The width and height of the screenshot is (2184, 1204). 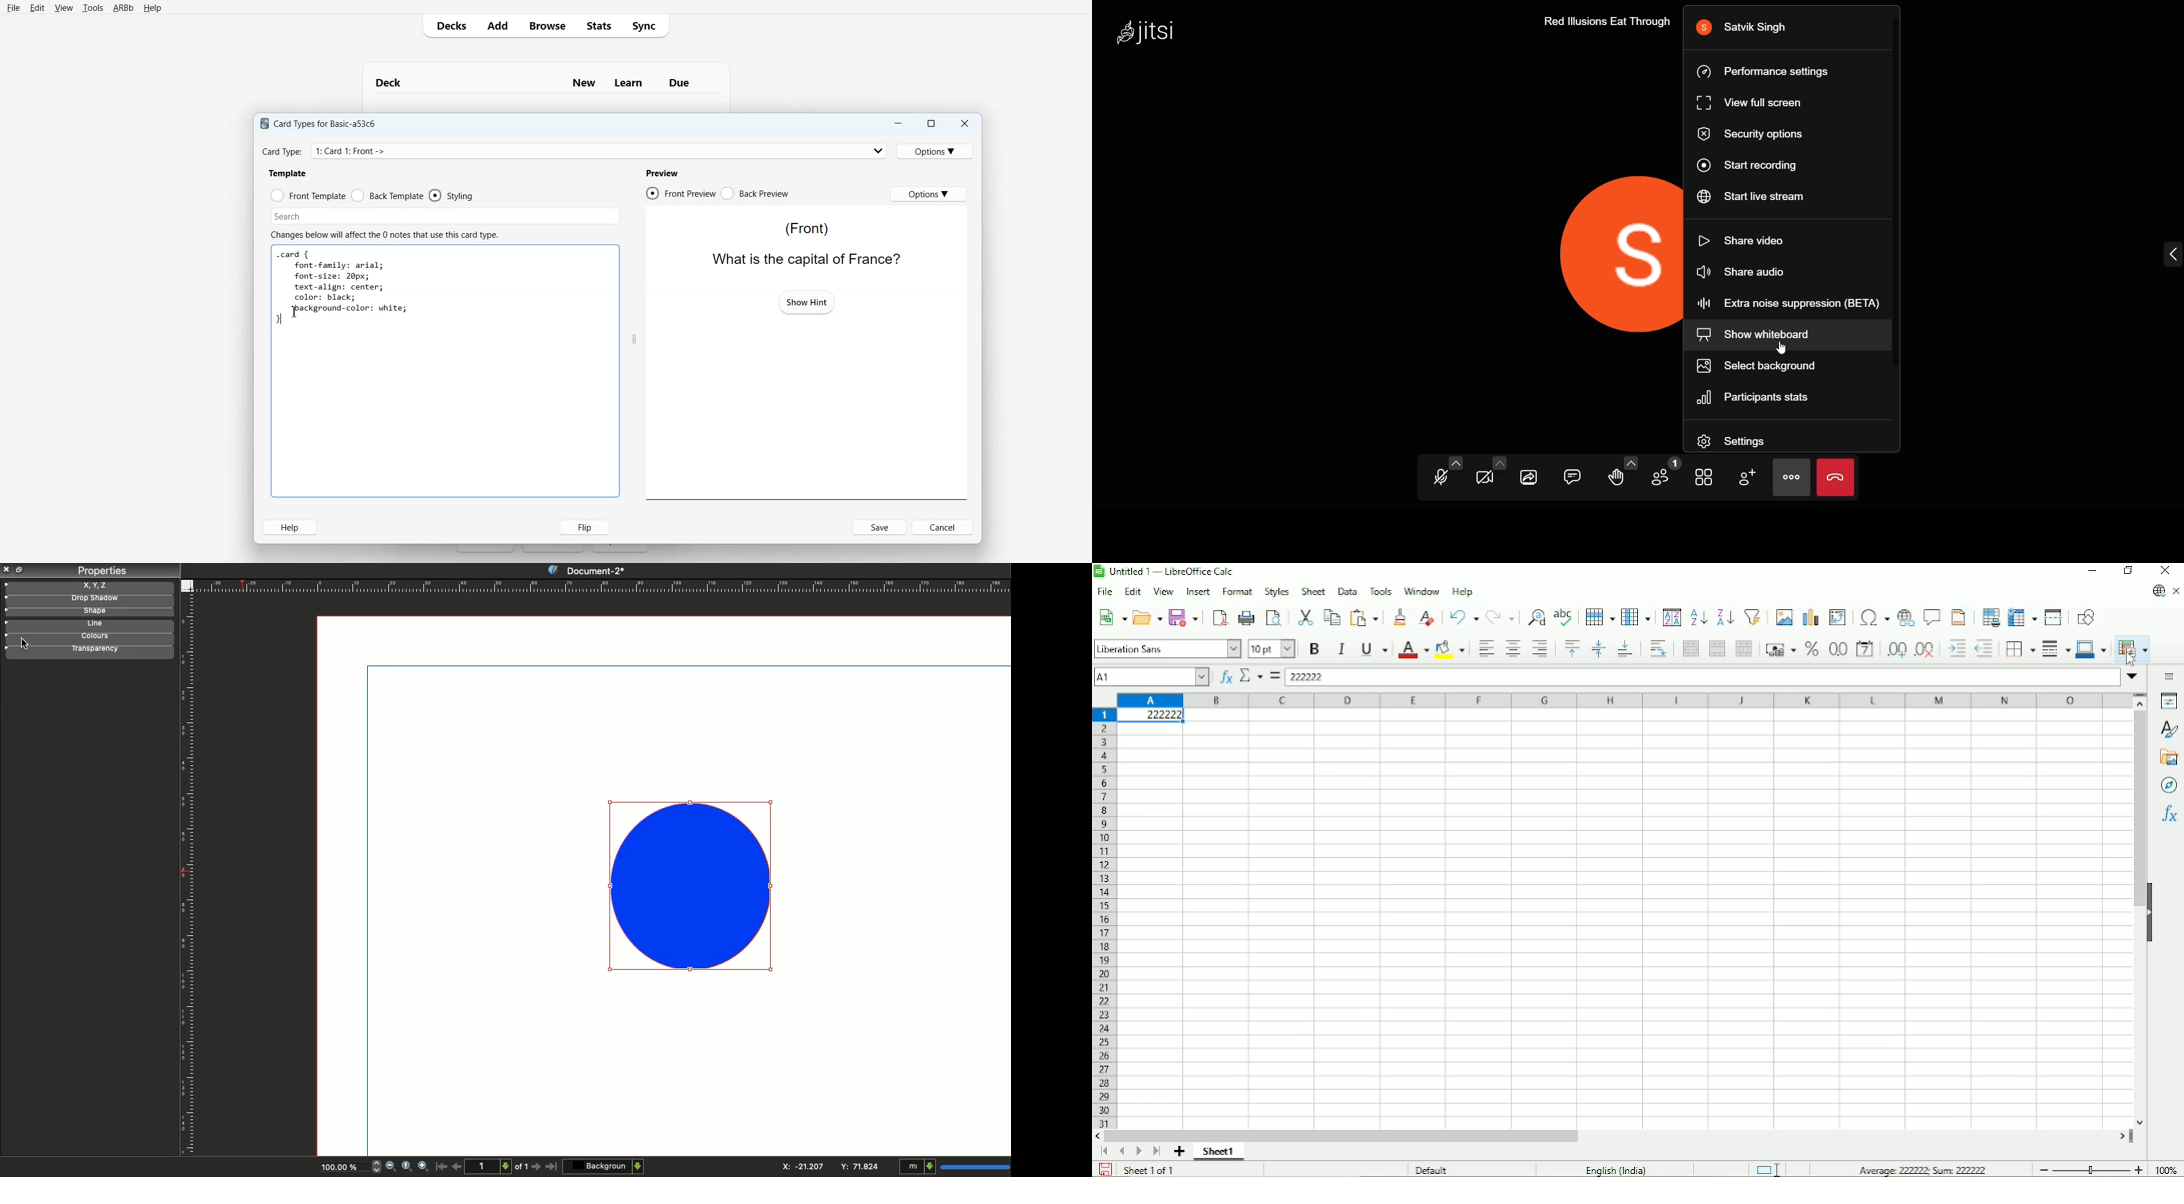 I want to click on Shape, so click(x=88, y=613).